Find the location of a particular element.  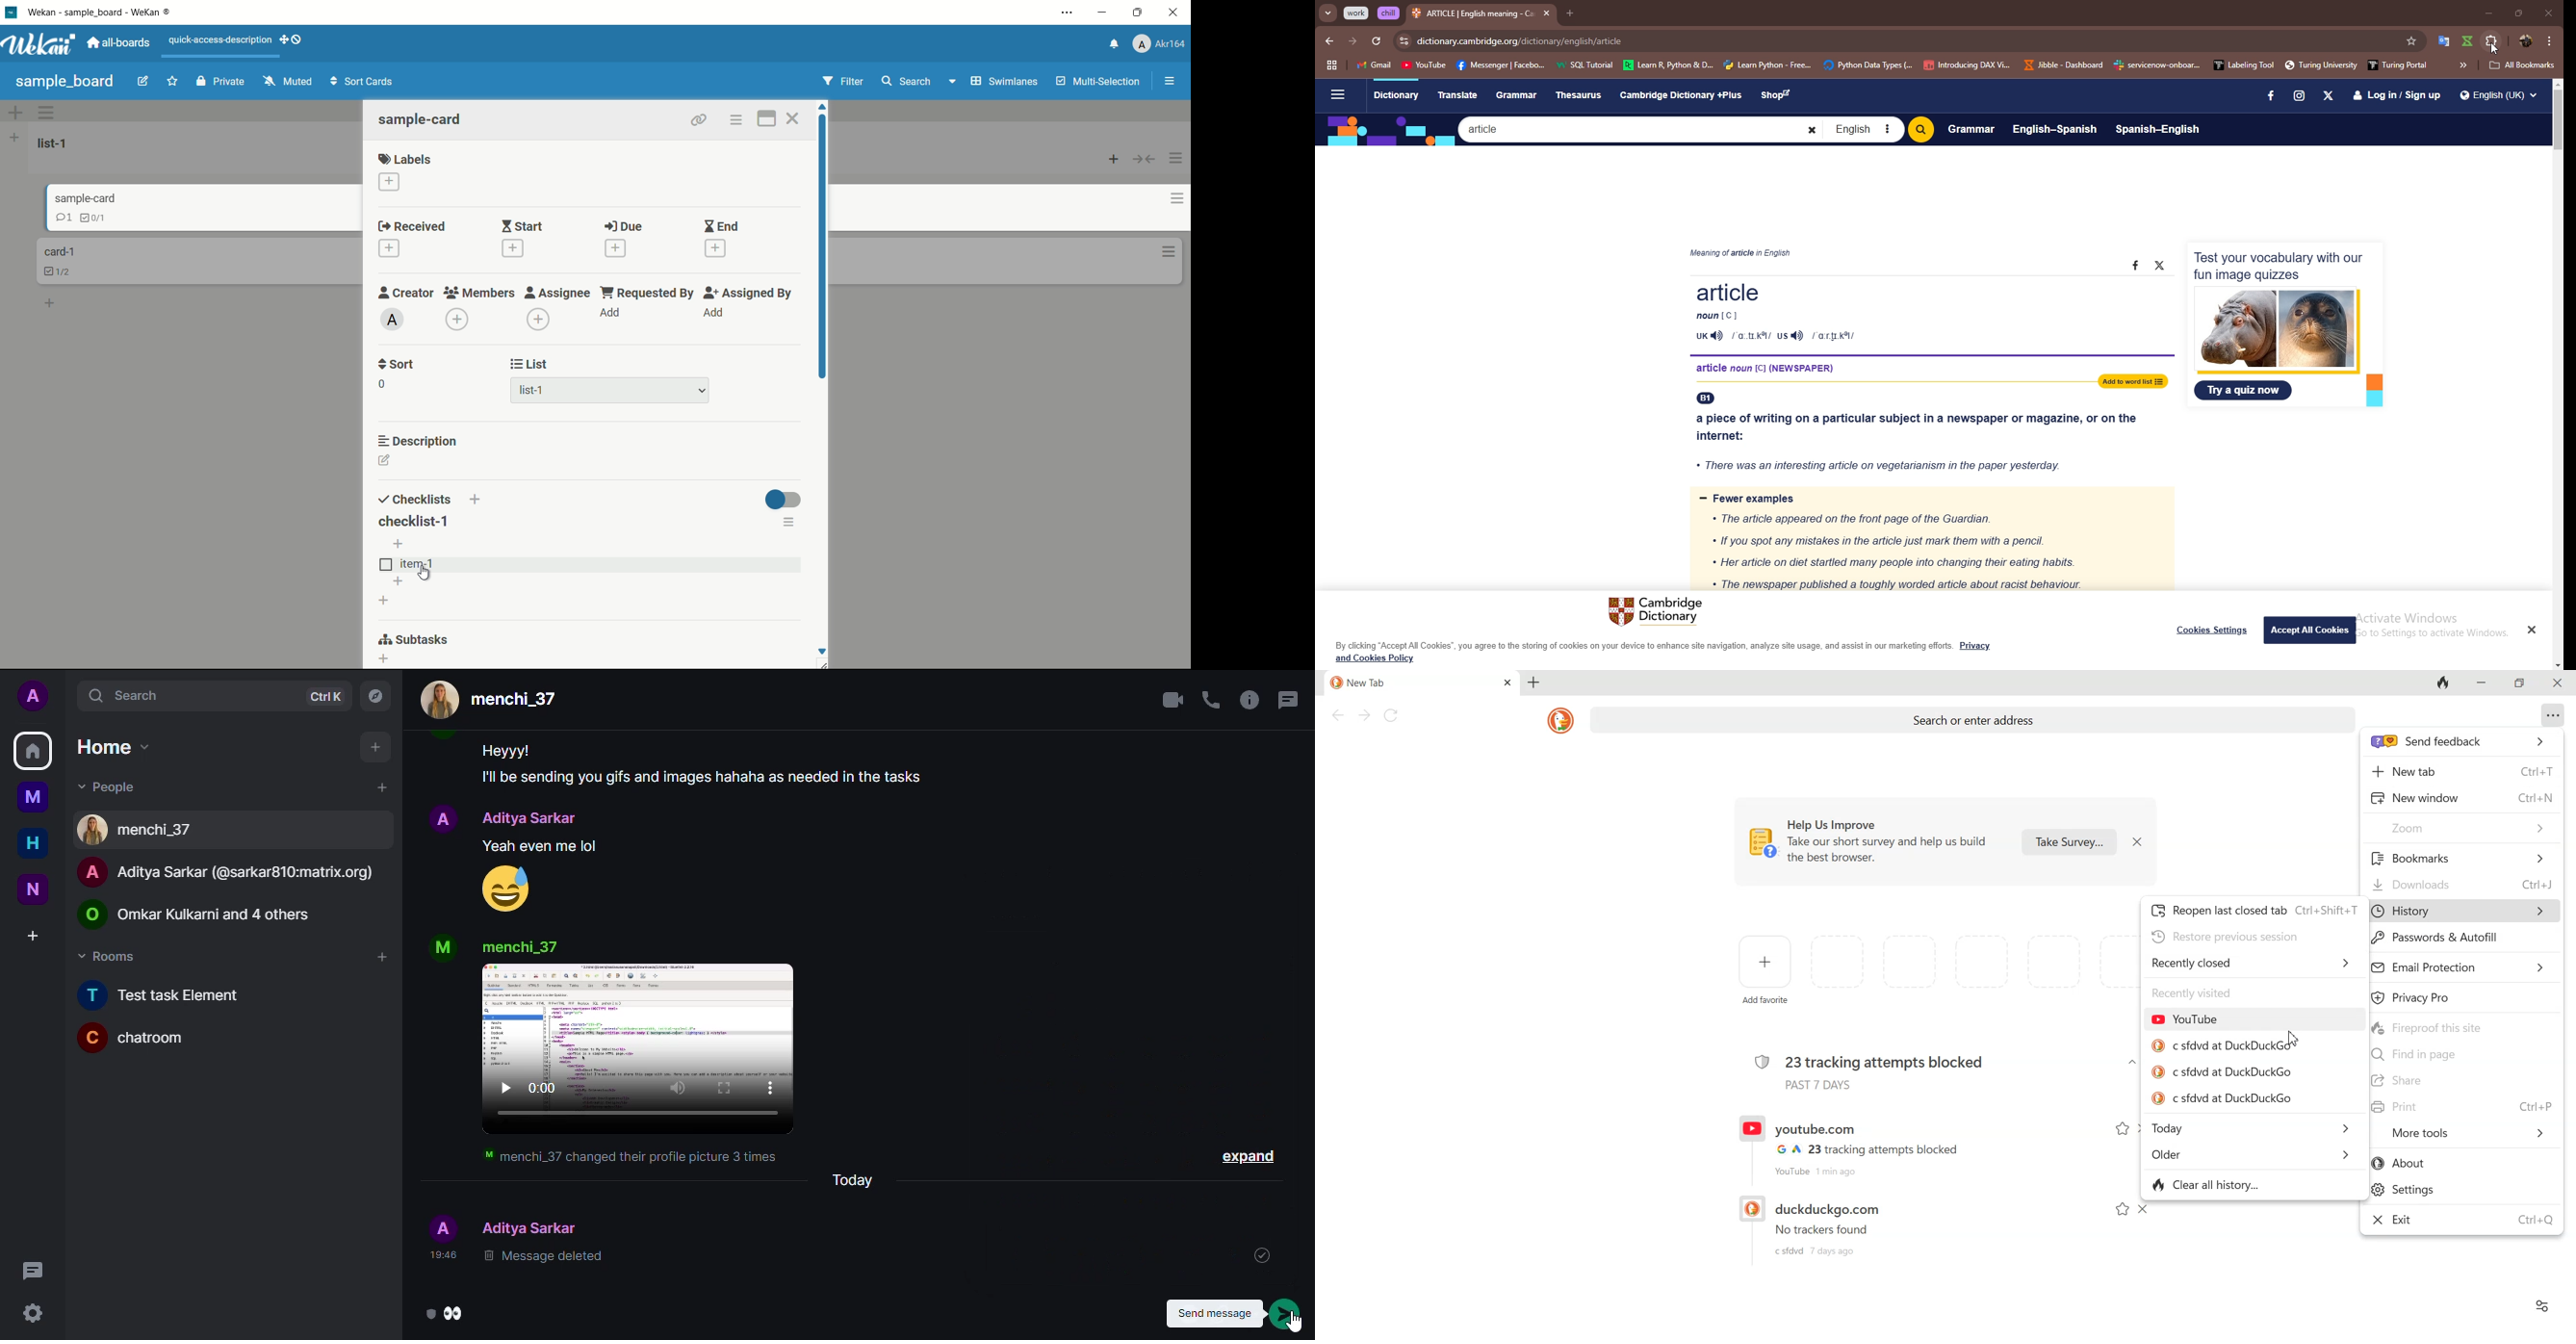

Article is located at coordinates (1921, 313).